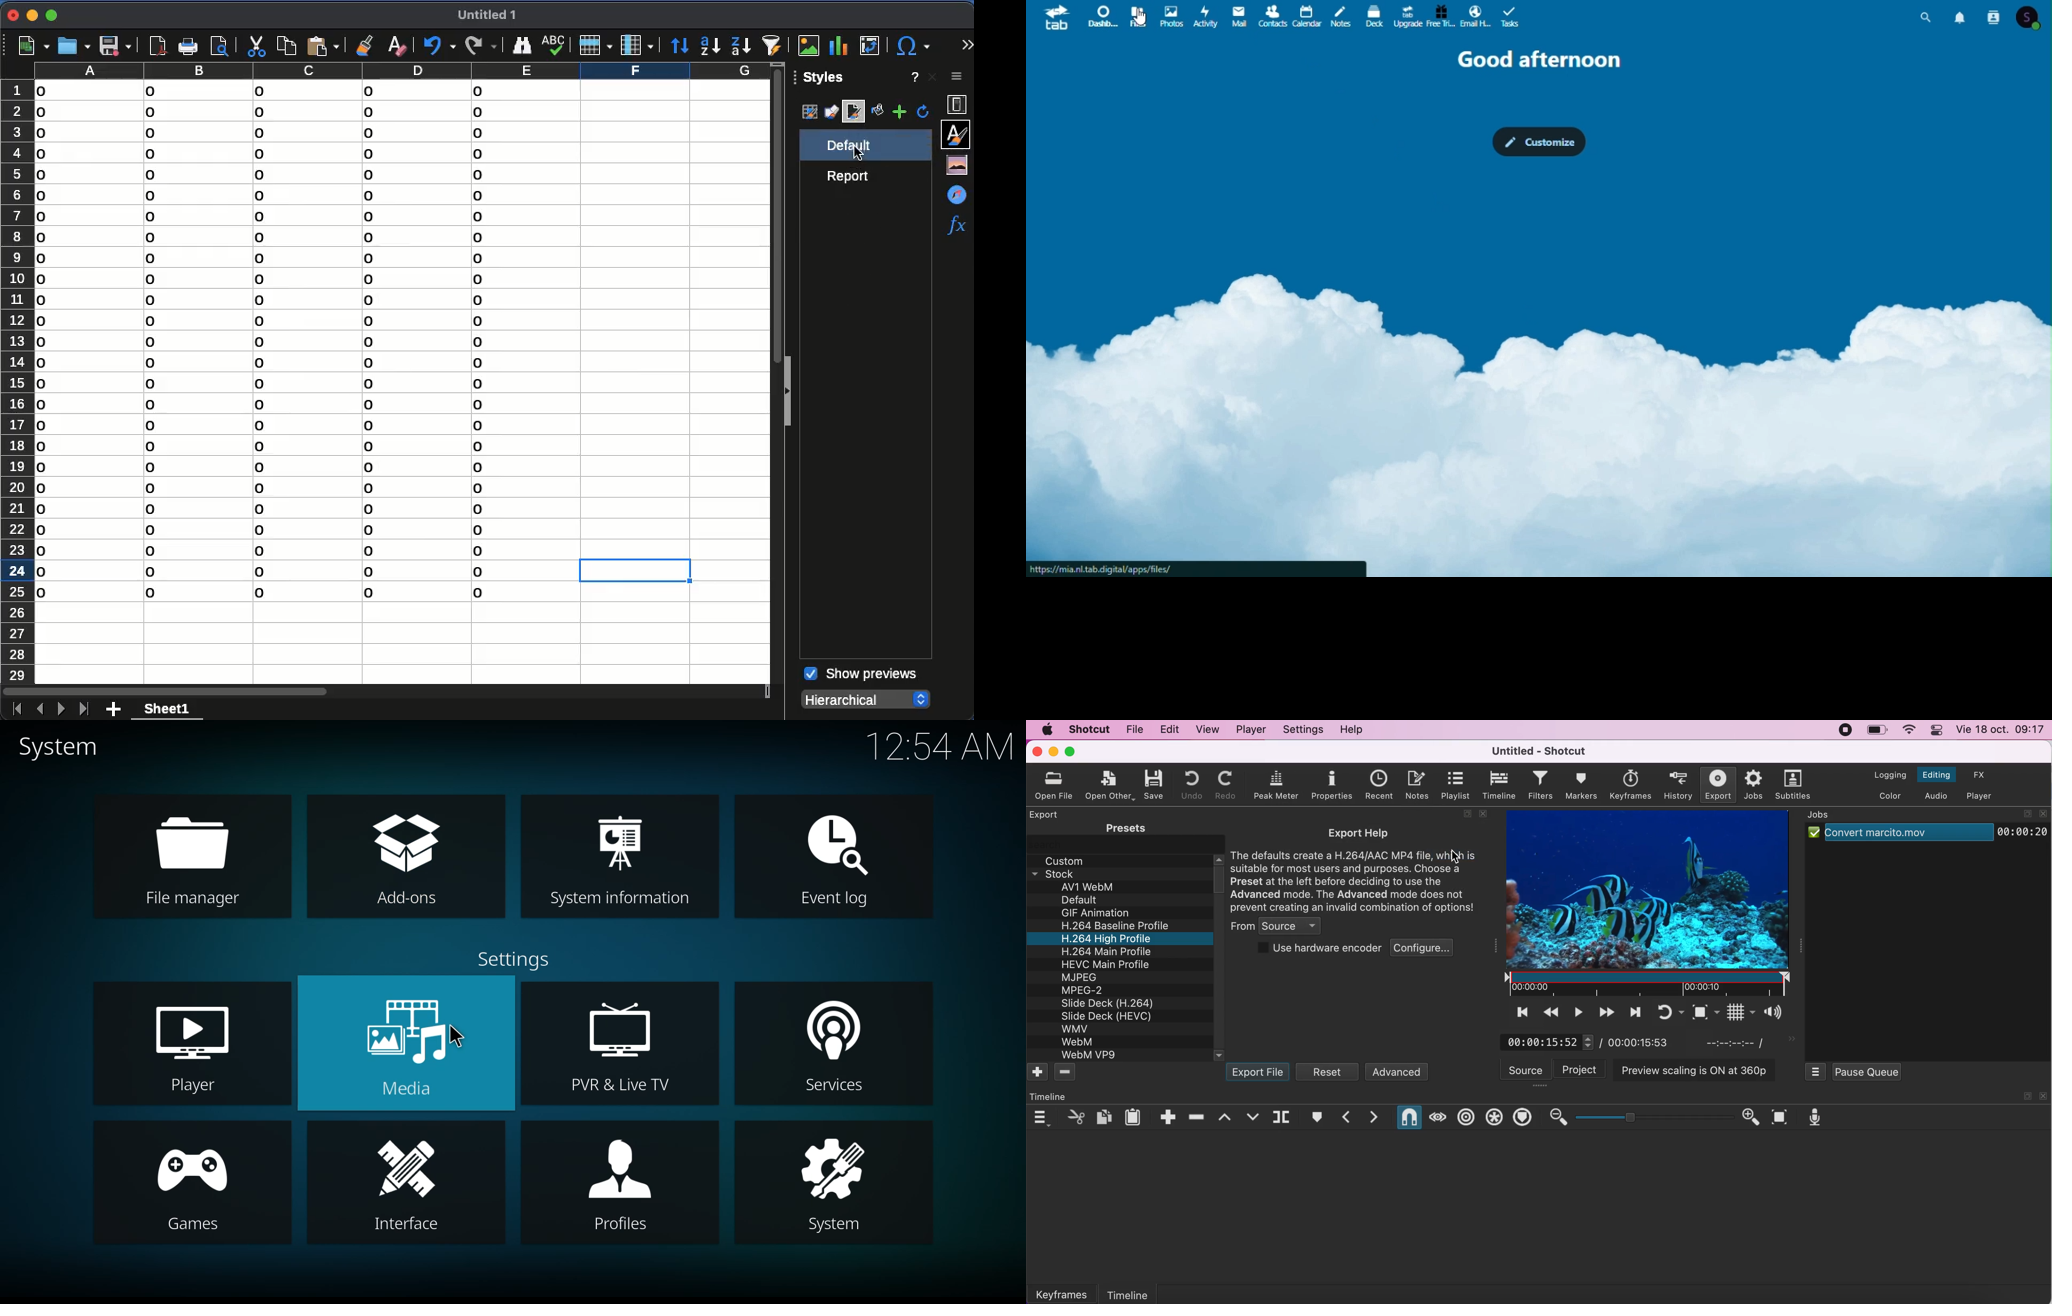 This screenshot has height=1316, width=2072. I want to click on recording stopped, so click(1844, 729).